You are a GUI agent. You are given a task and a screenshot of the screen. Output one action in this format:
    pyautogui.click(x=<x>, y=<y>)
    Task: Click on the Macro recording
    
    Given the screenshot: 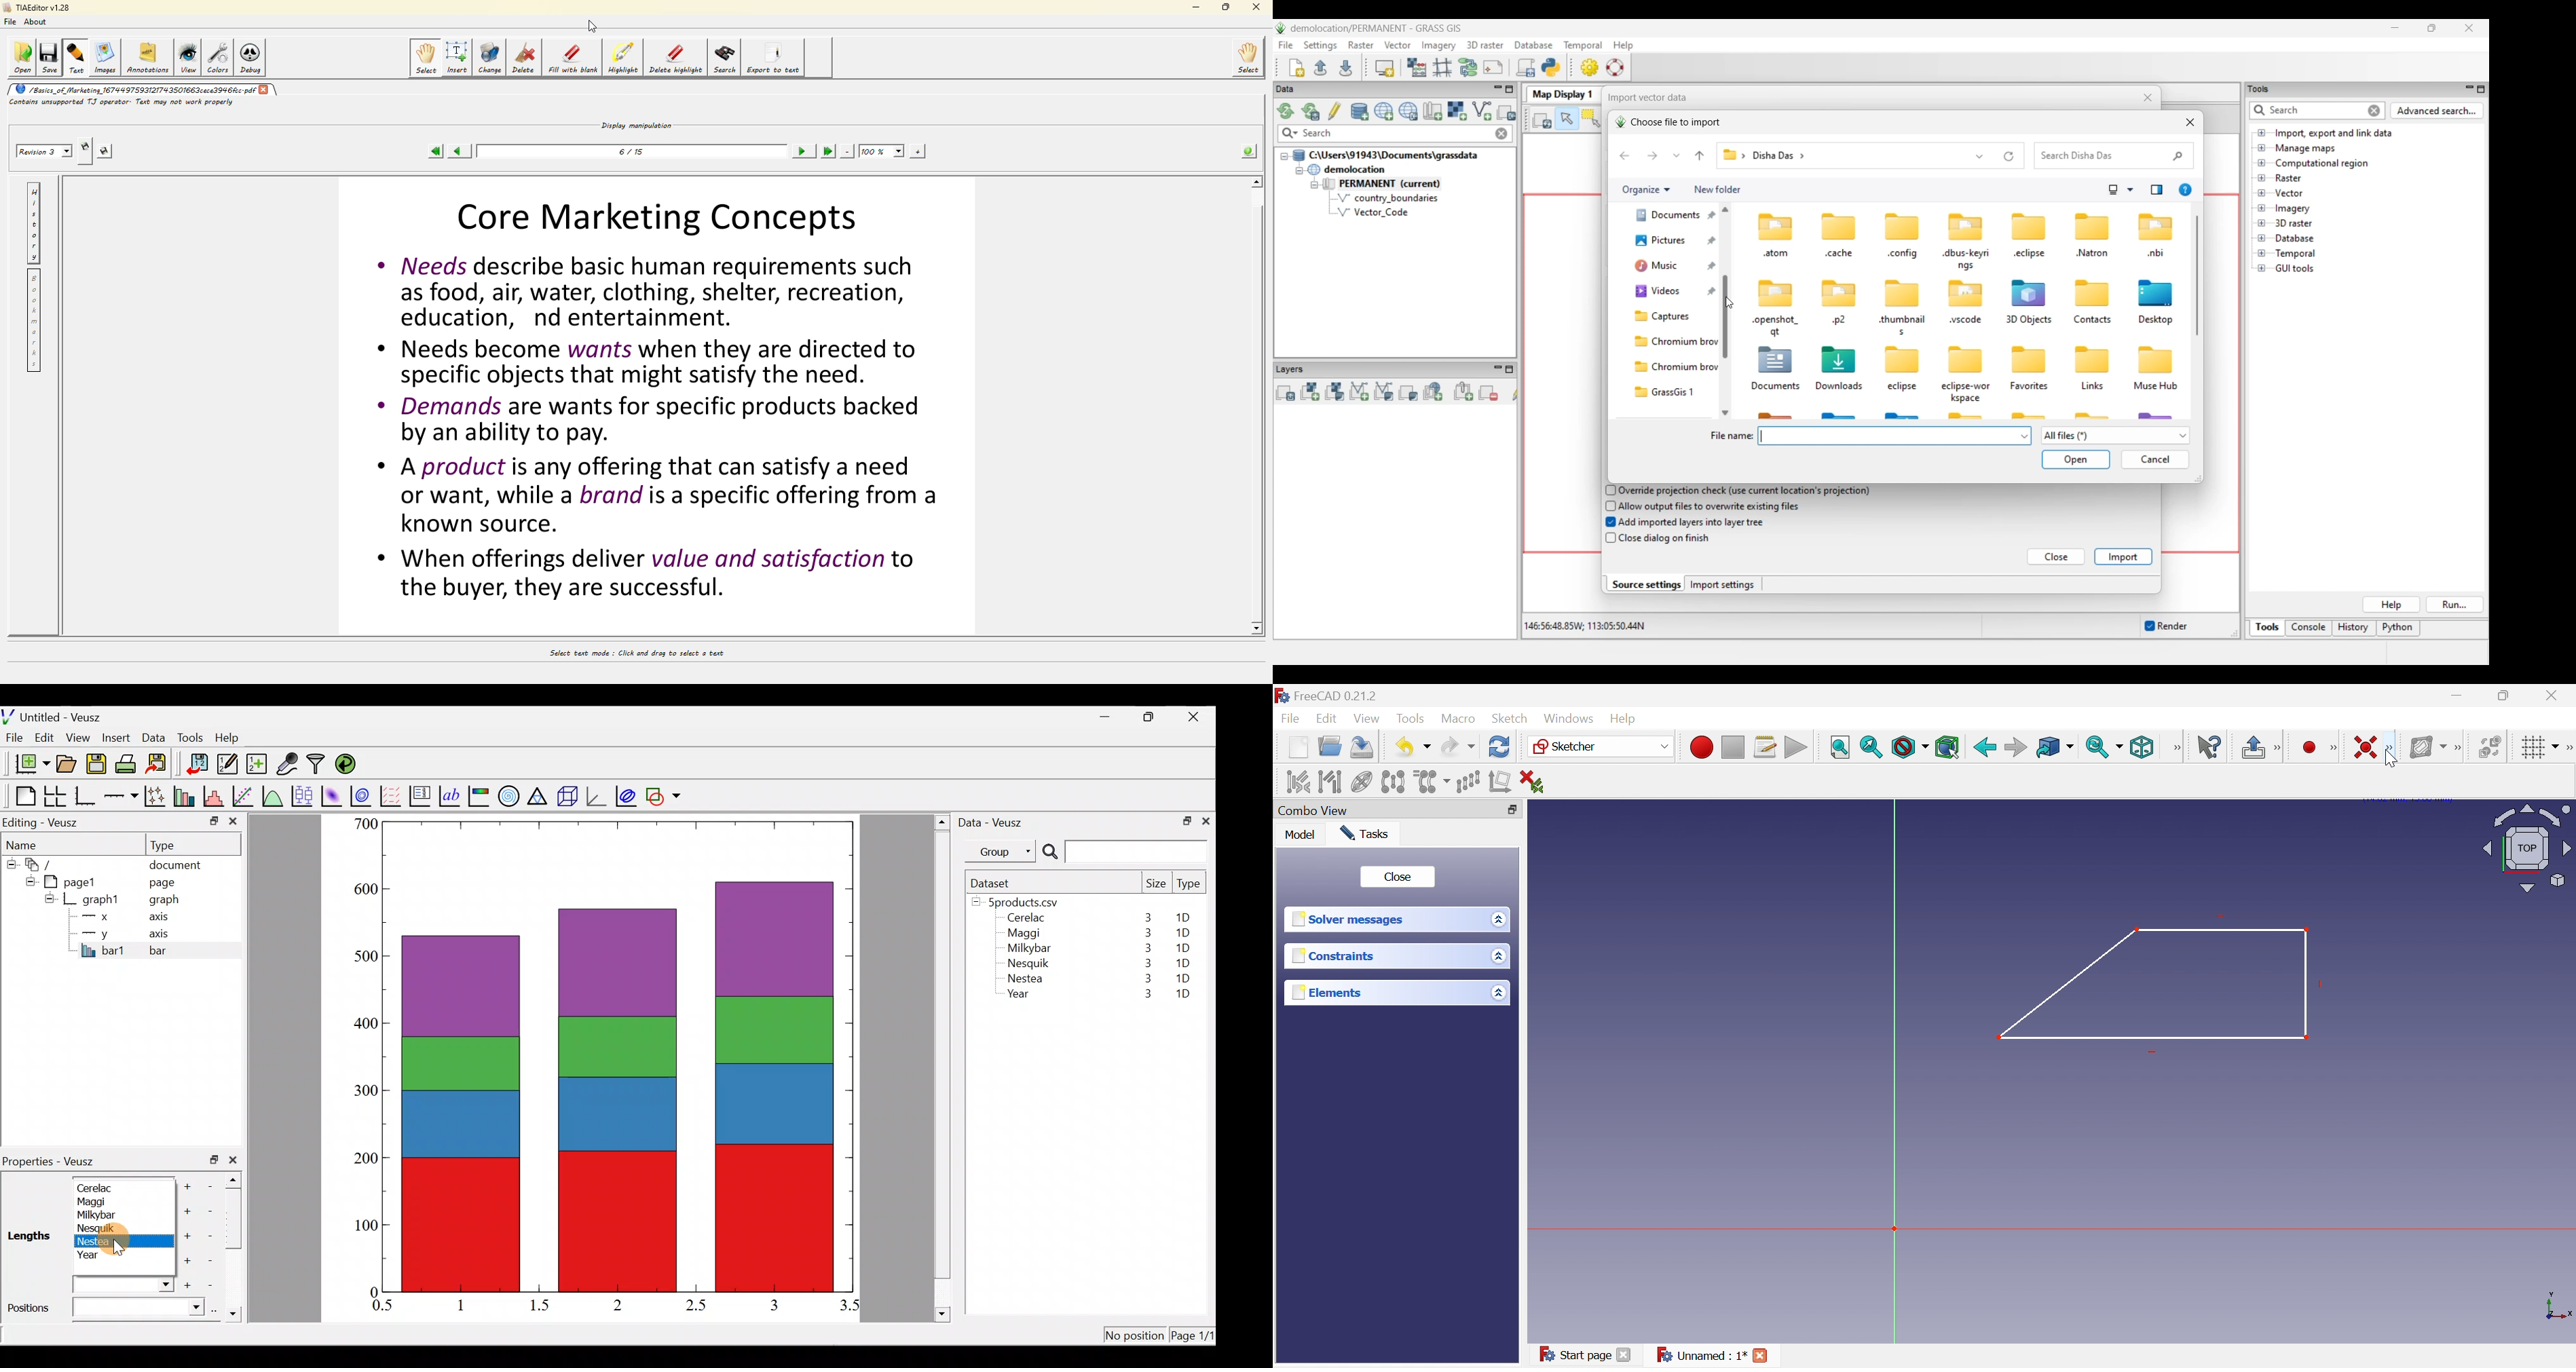 What is the action you would take?
    pyautogui.click(x=1700, y=746)
    